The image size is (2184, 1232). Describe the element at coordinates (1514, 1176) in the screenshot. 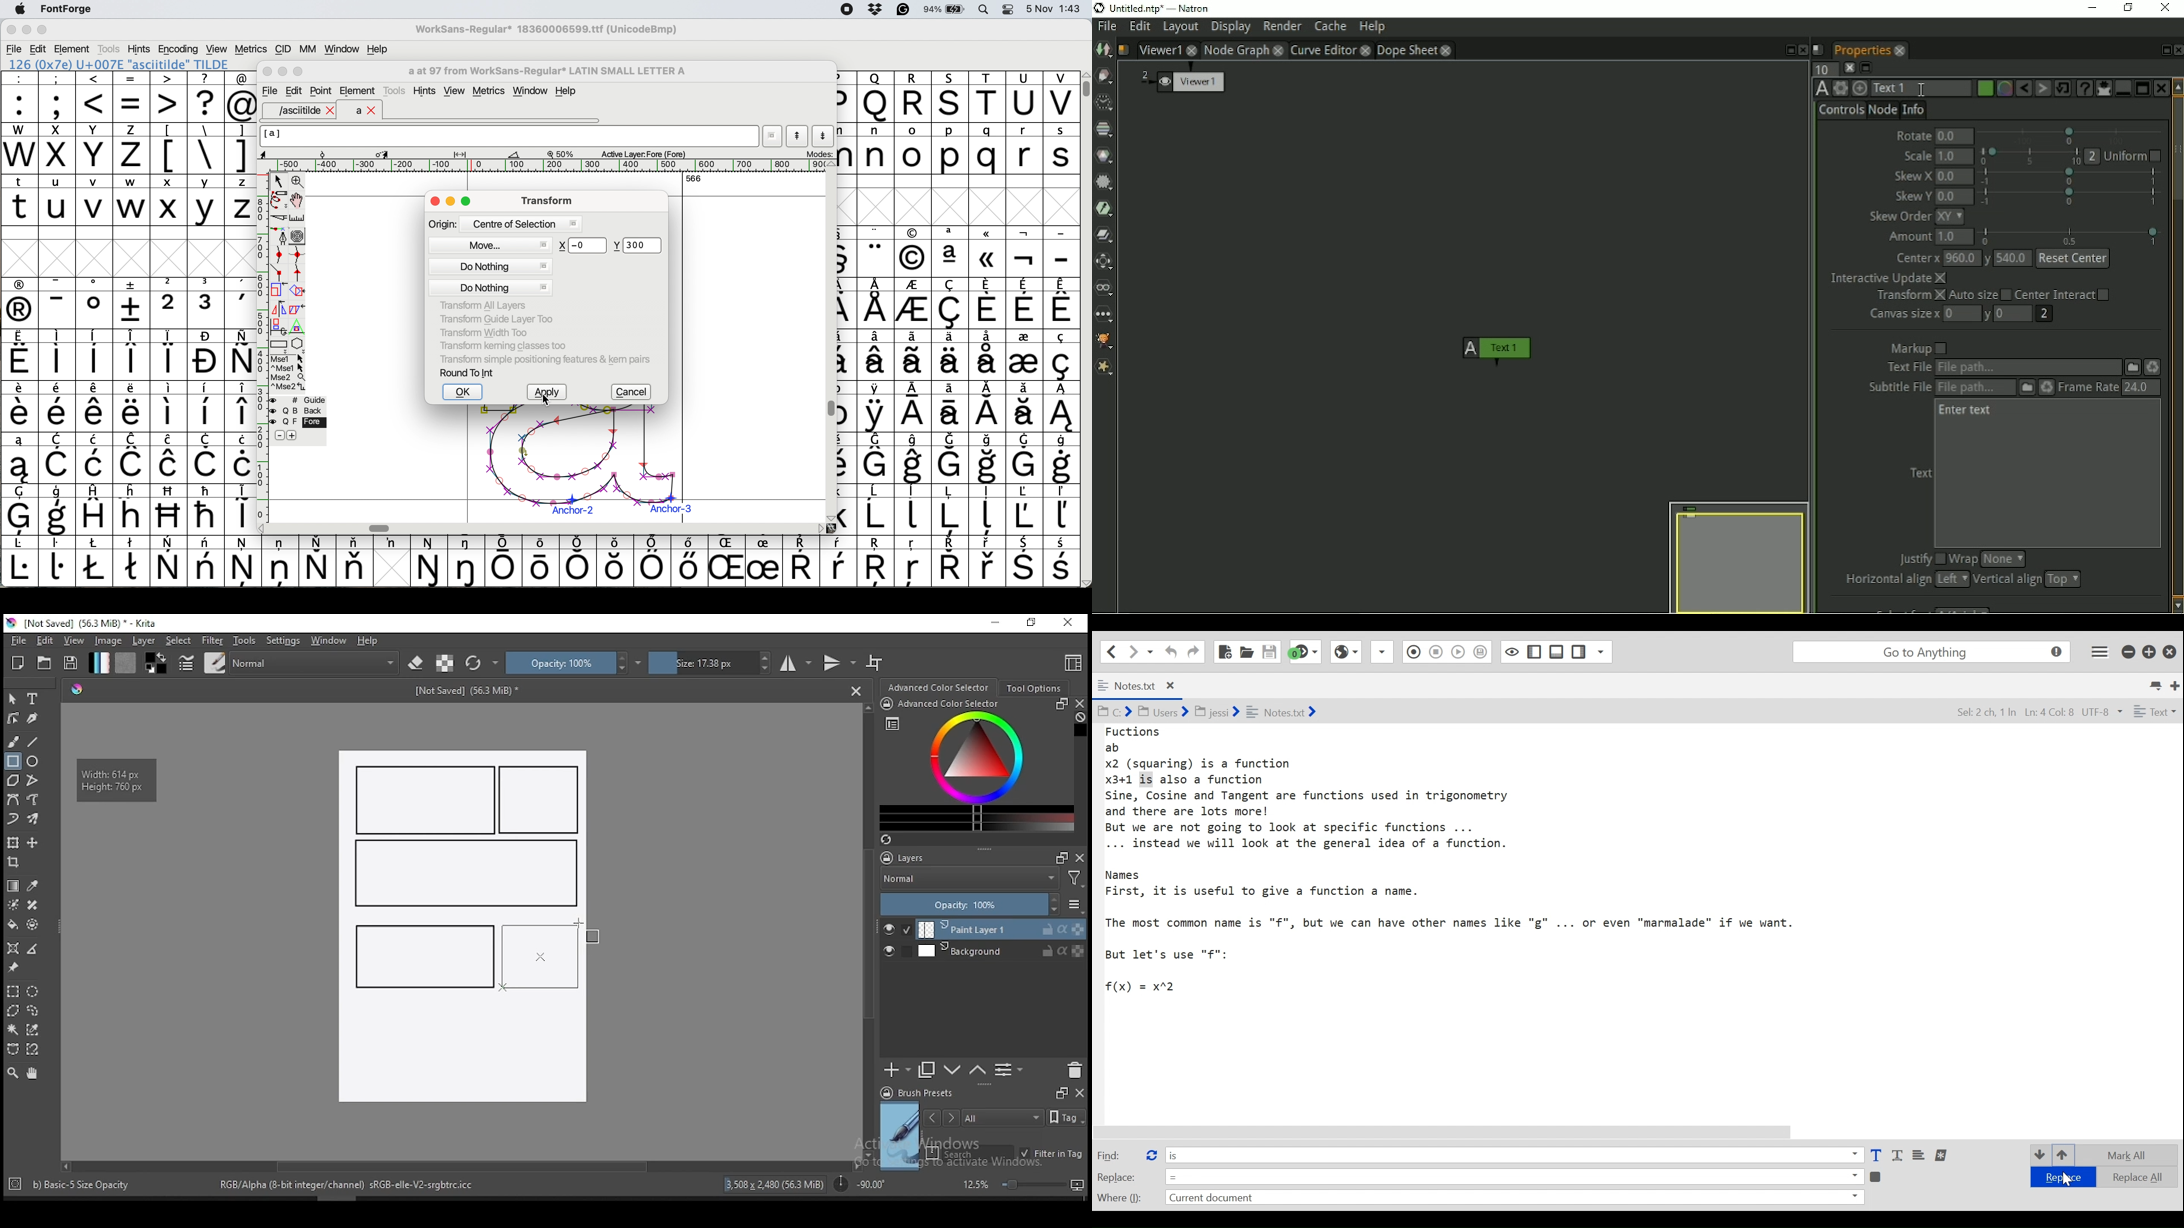

I see `Replace Field` at that location.